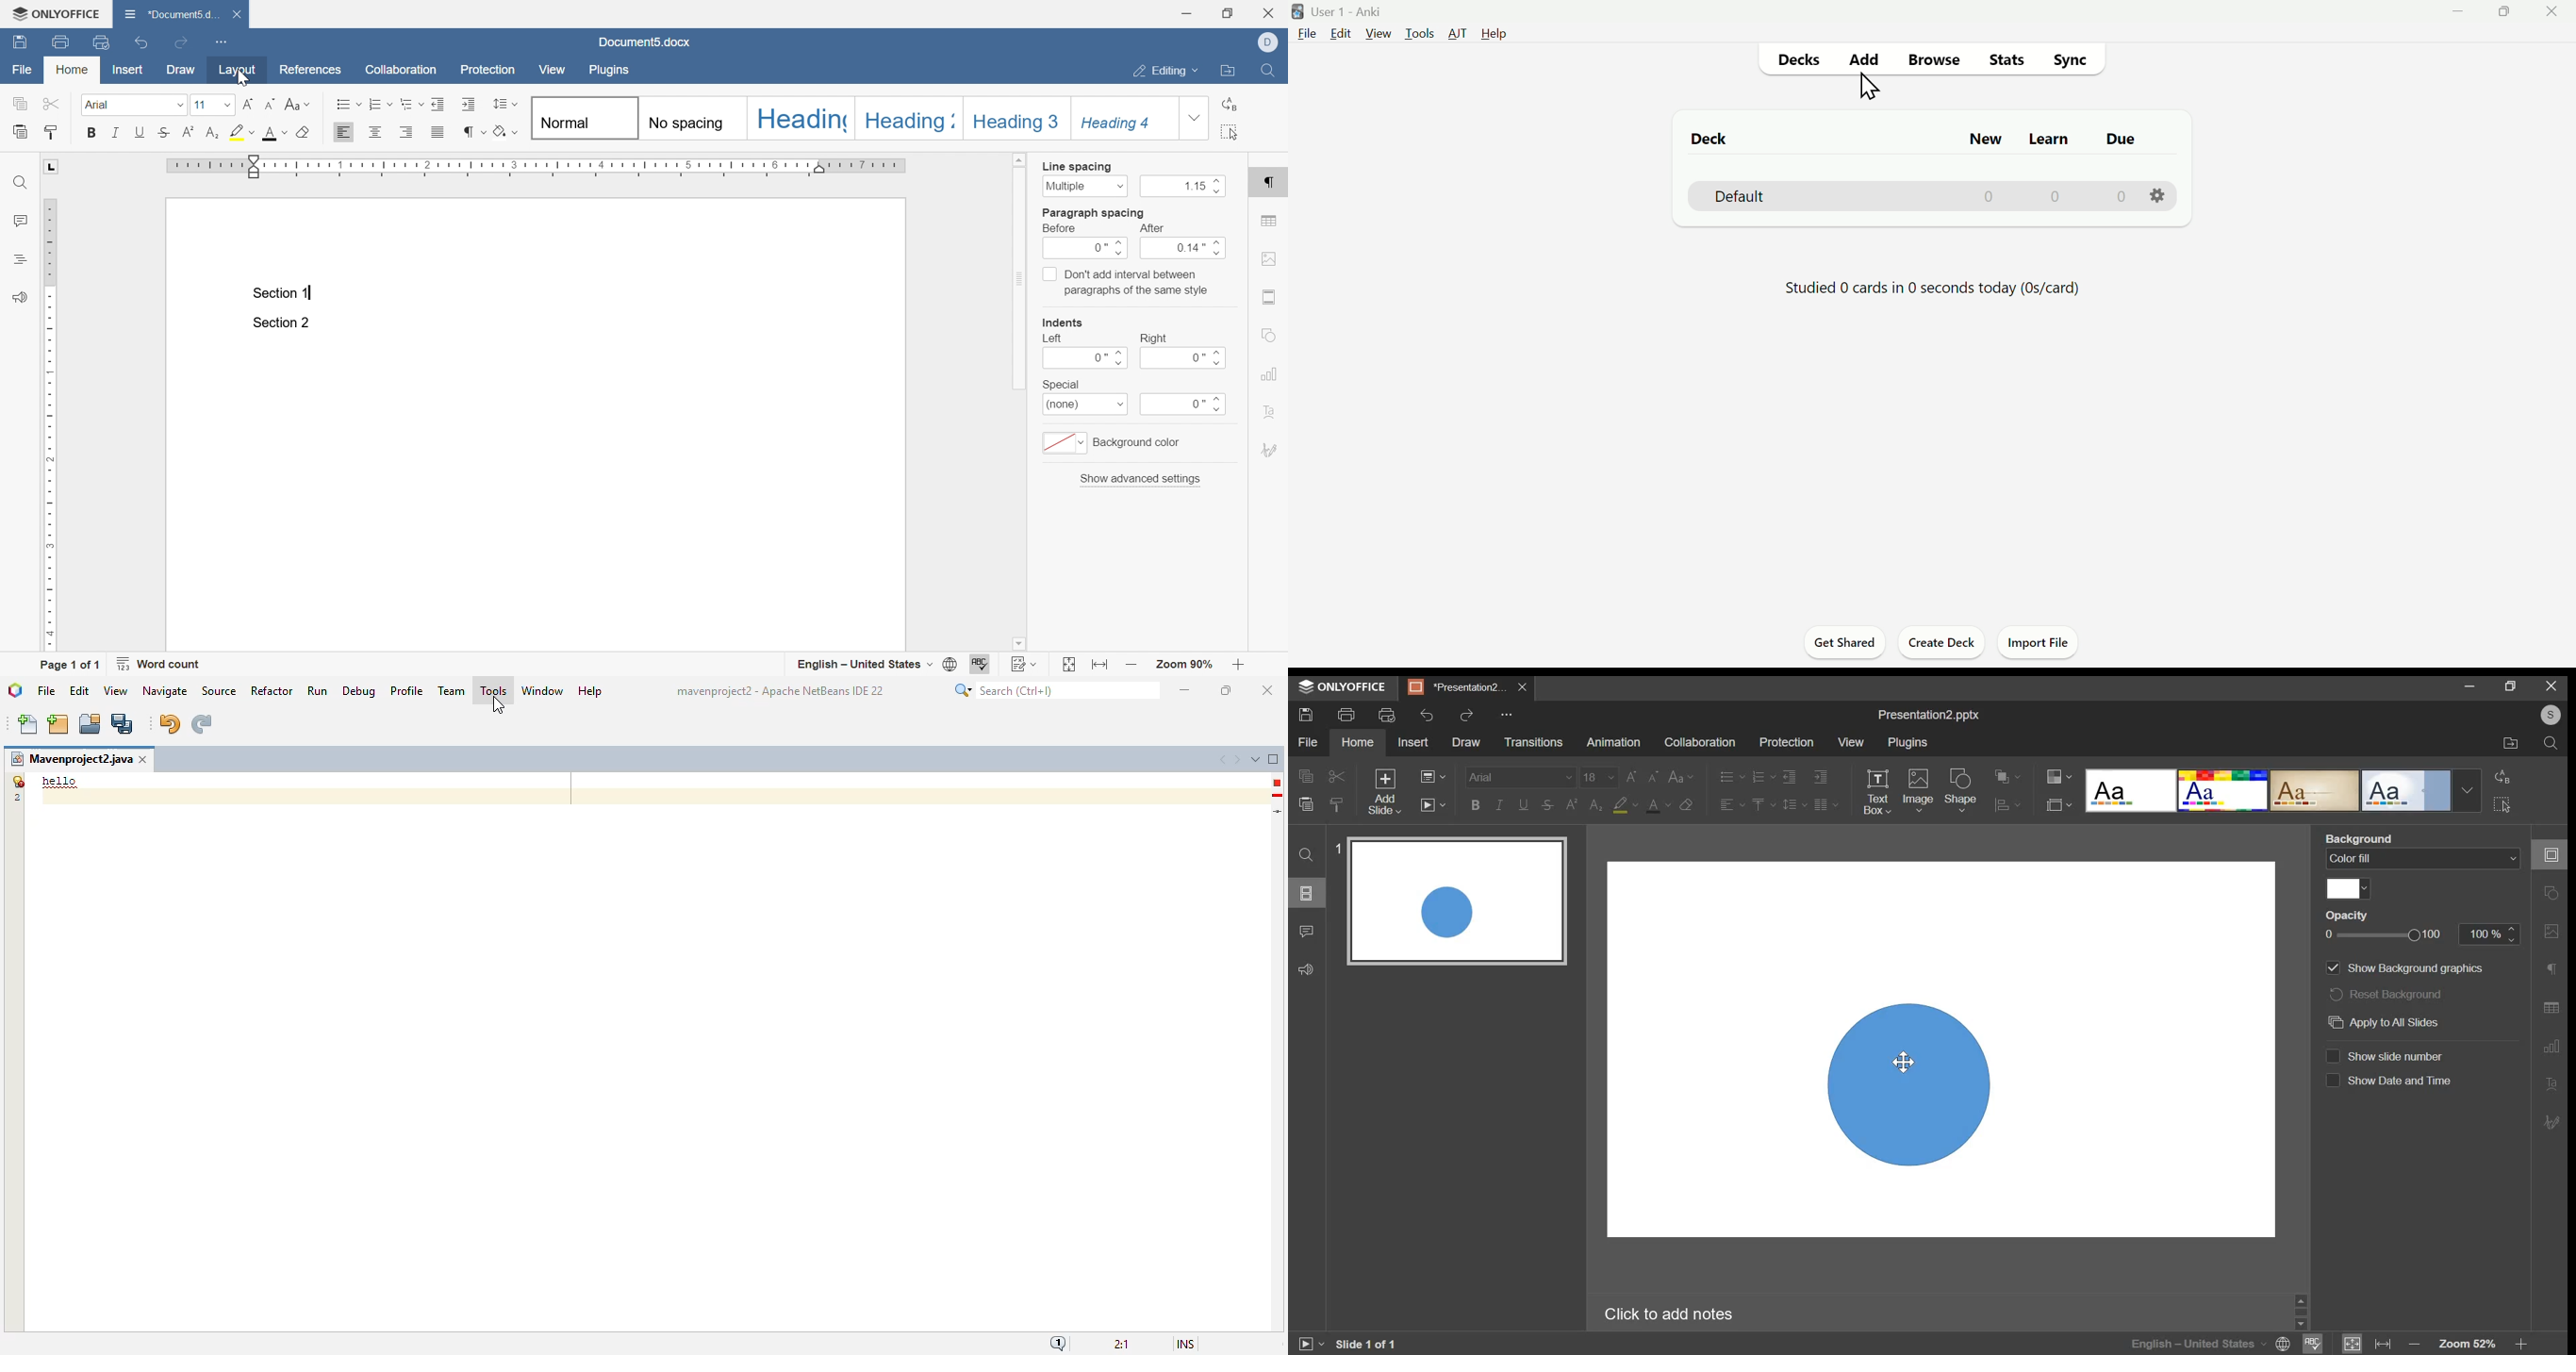 The height and width of the screenshot is (1372, 2576). What do you see at coordinates (1850, 742) in the screenshot?
I see `view` at bounding box center [1850, 742].